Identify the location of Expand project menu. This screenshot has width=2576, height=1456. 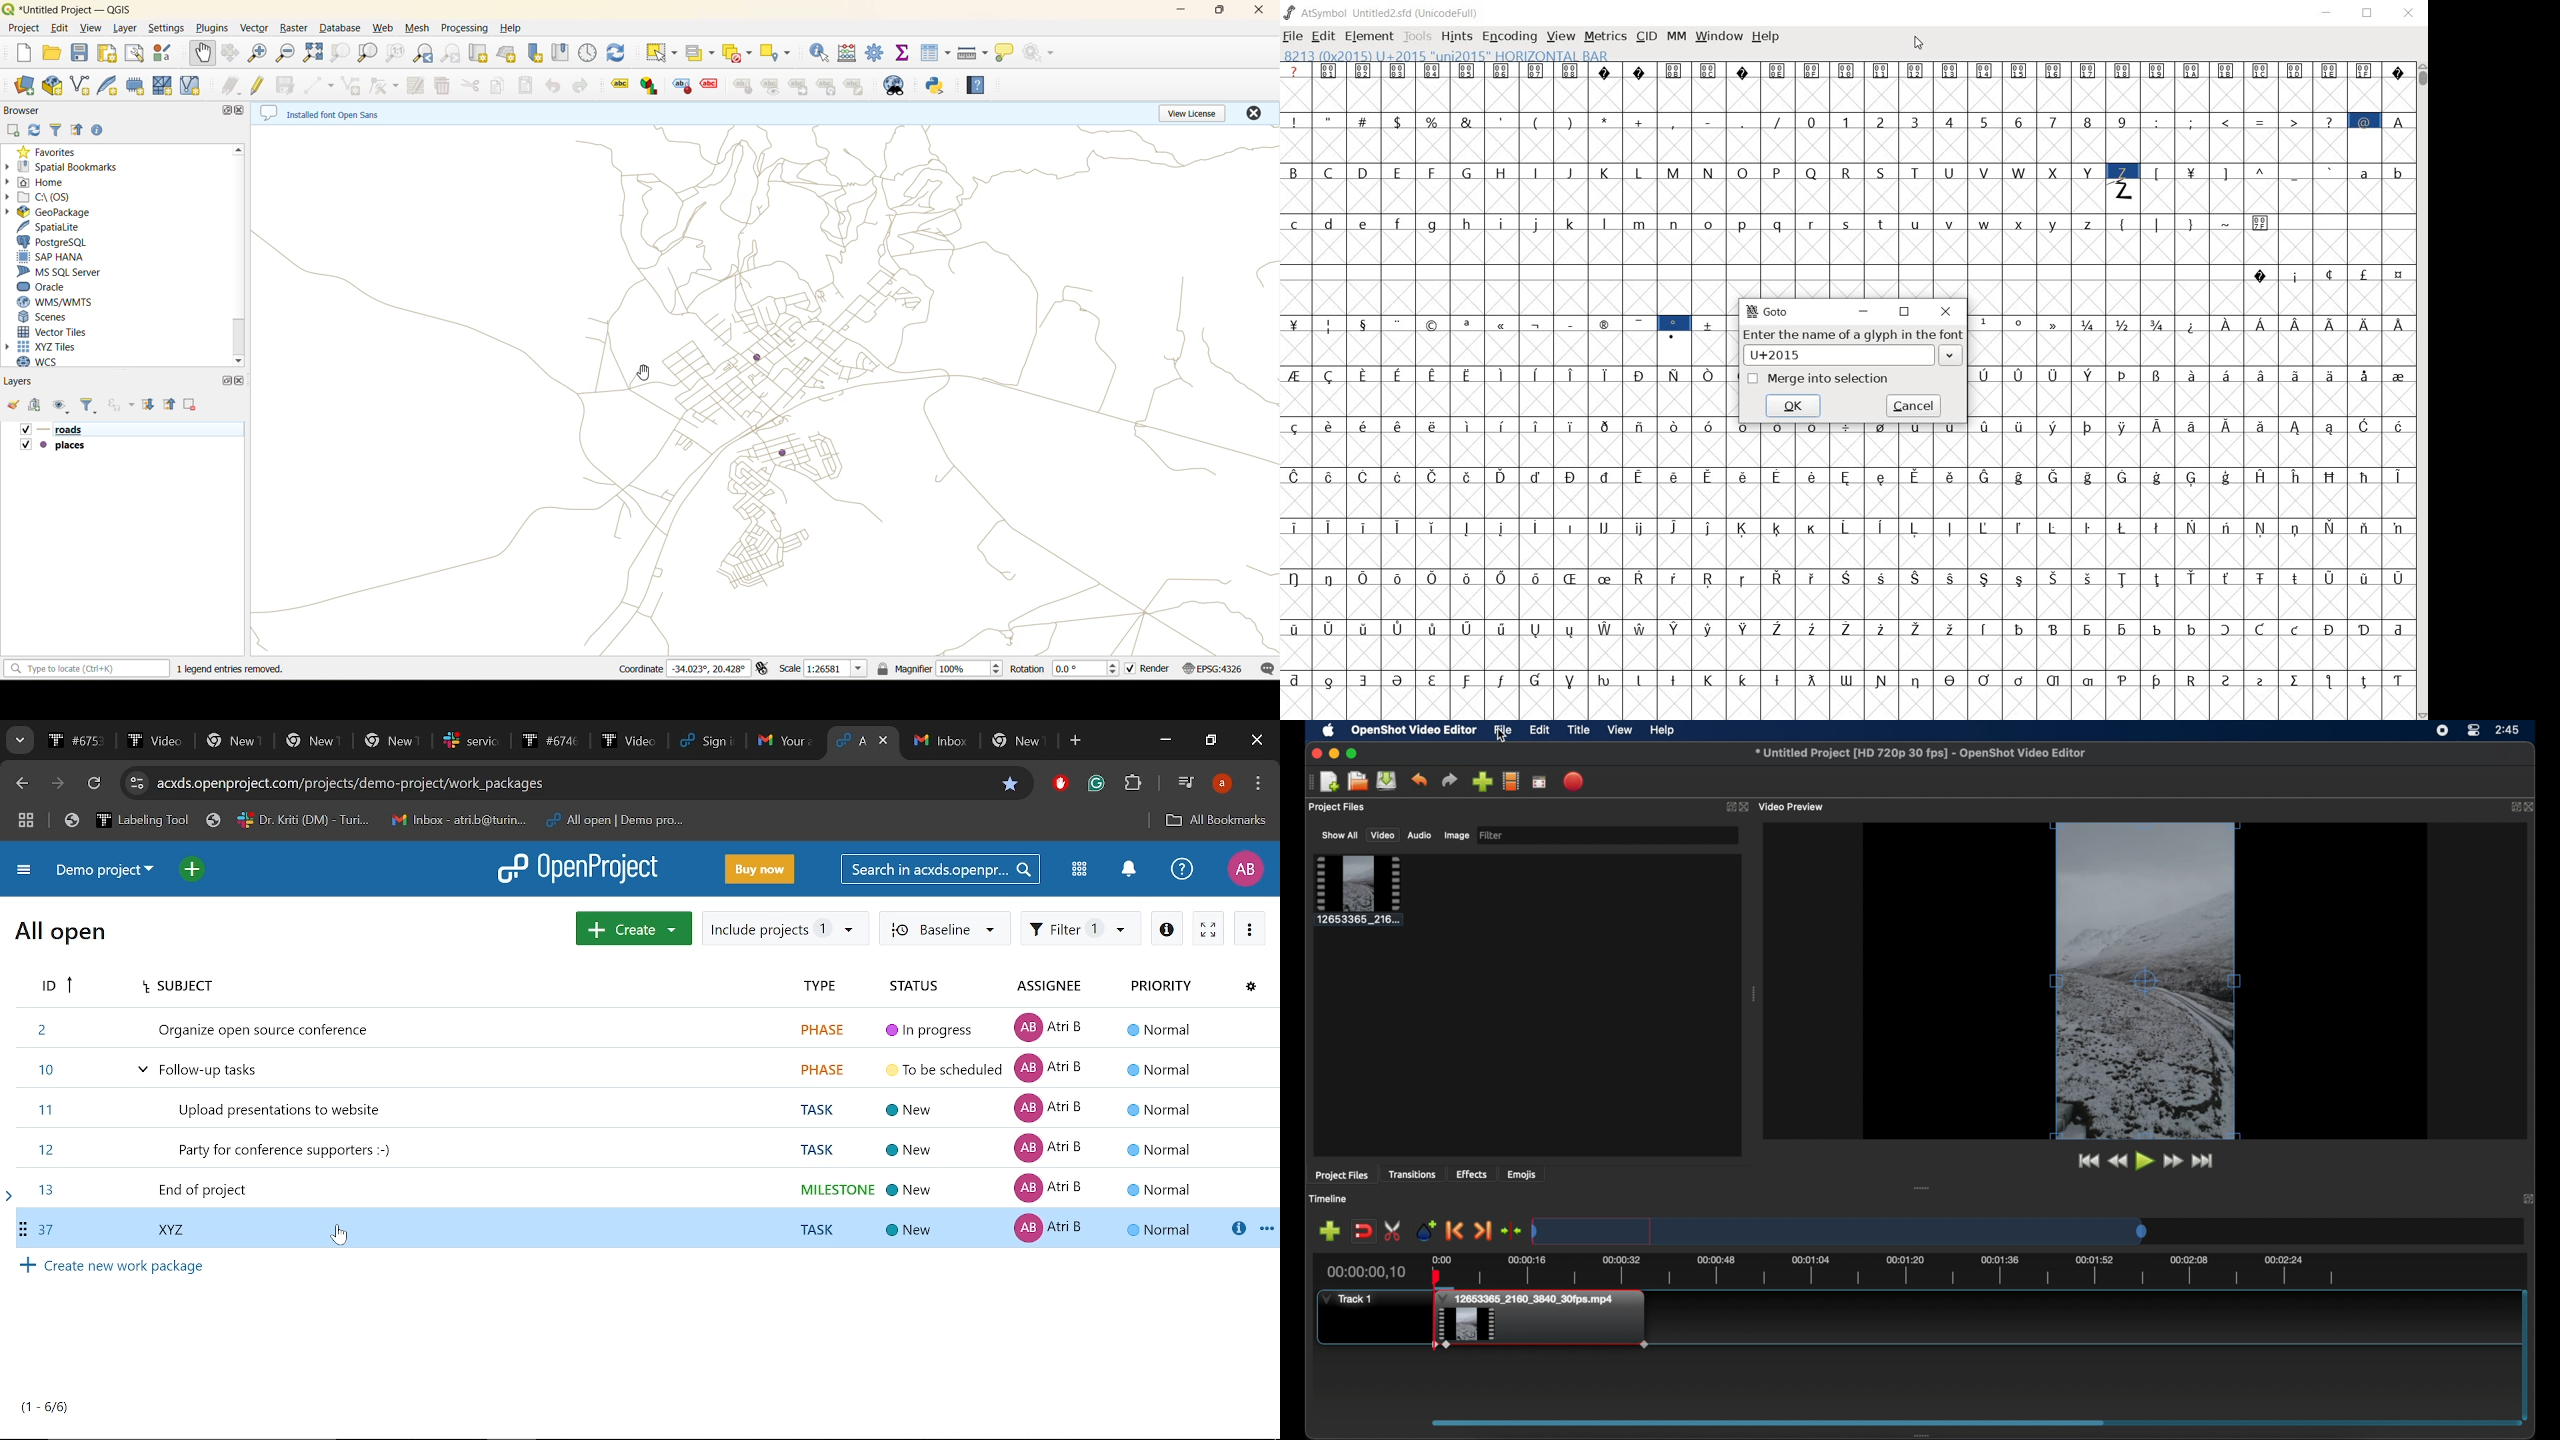
(25, 873).